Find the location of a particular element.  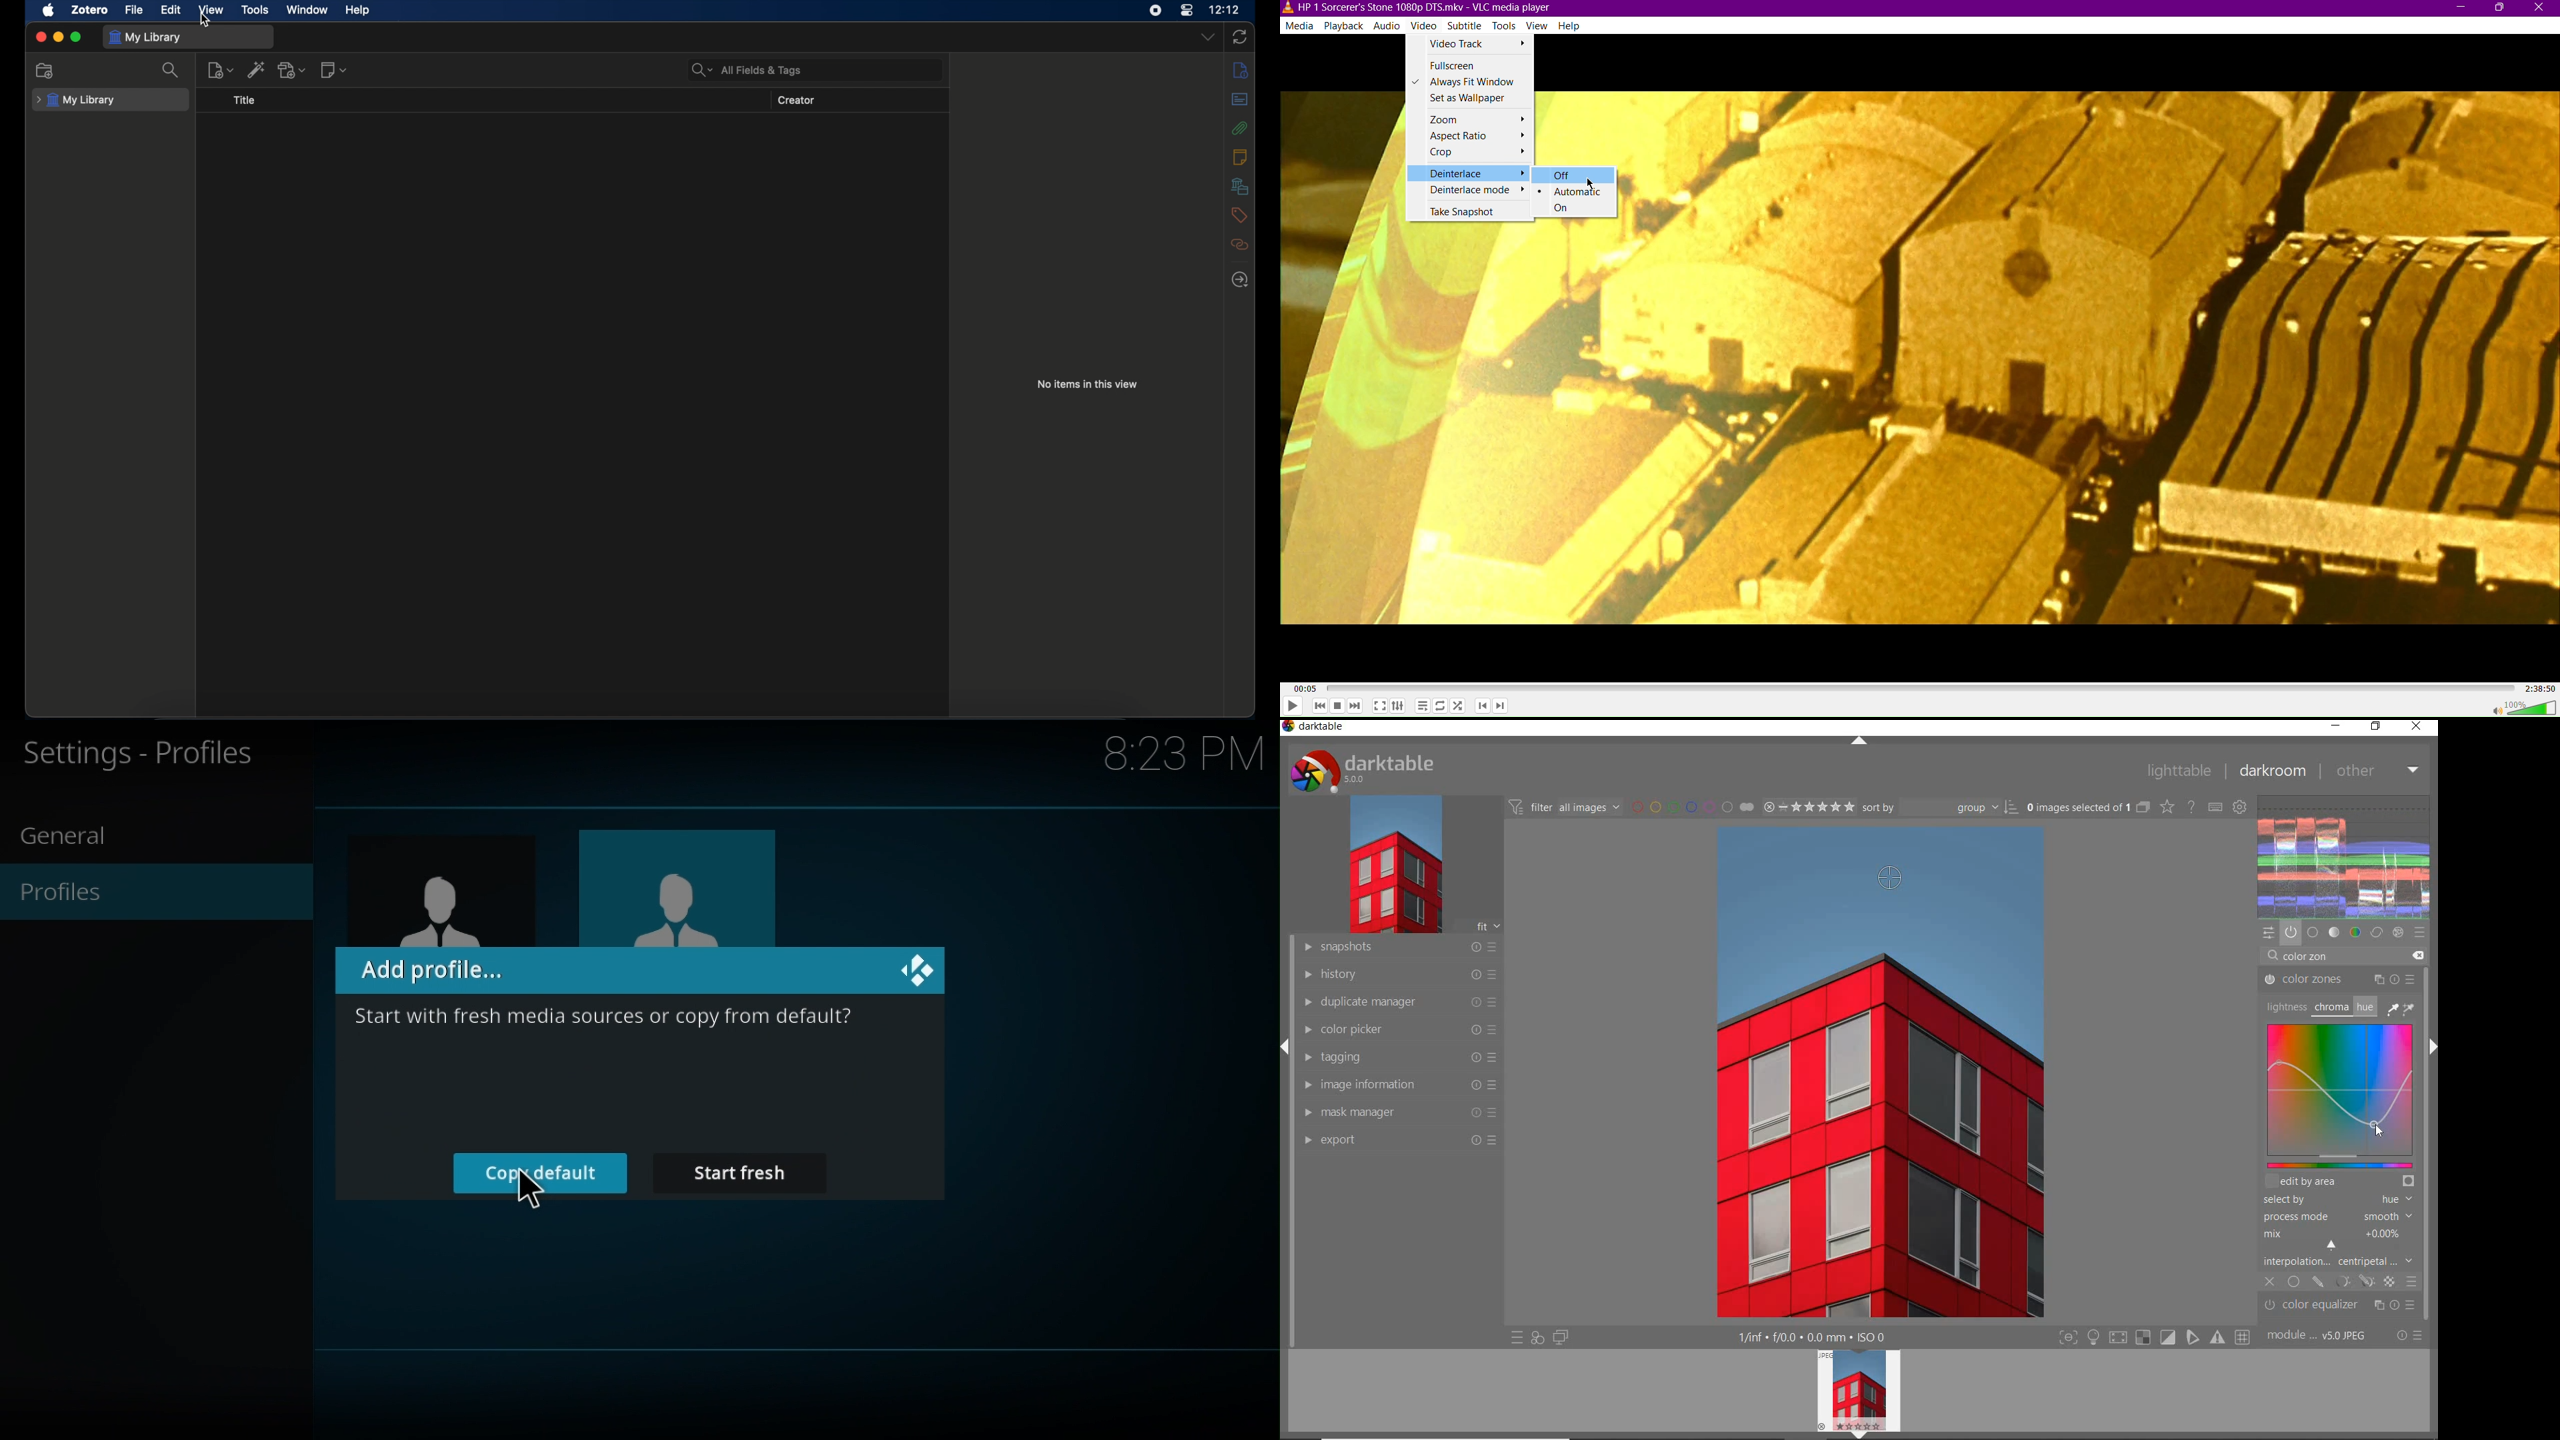

new collection is located at coordinates (45, 70).